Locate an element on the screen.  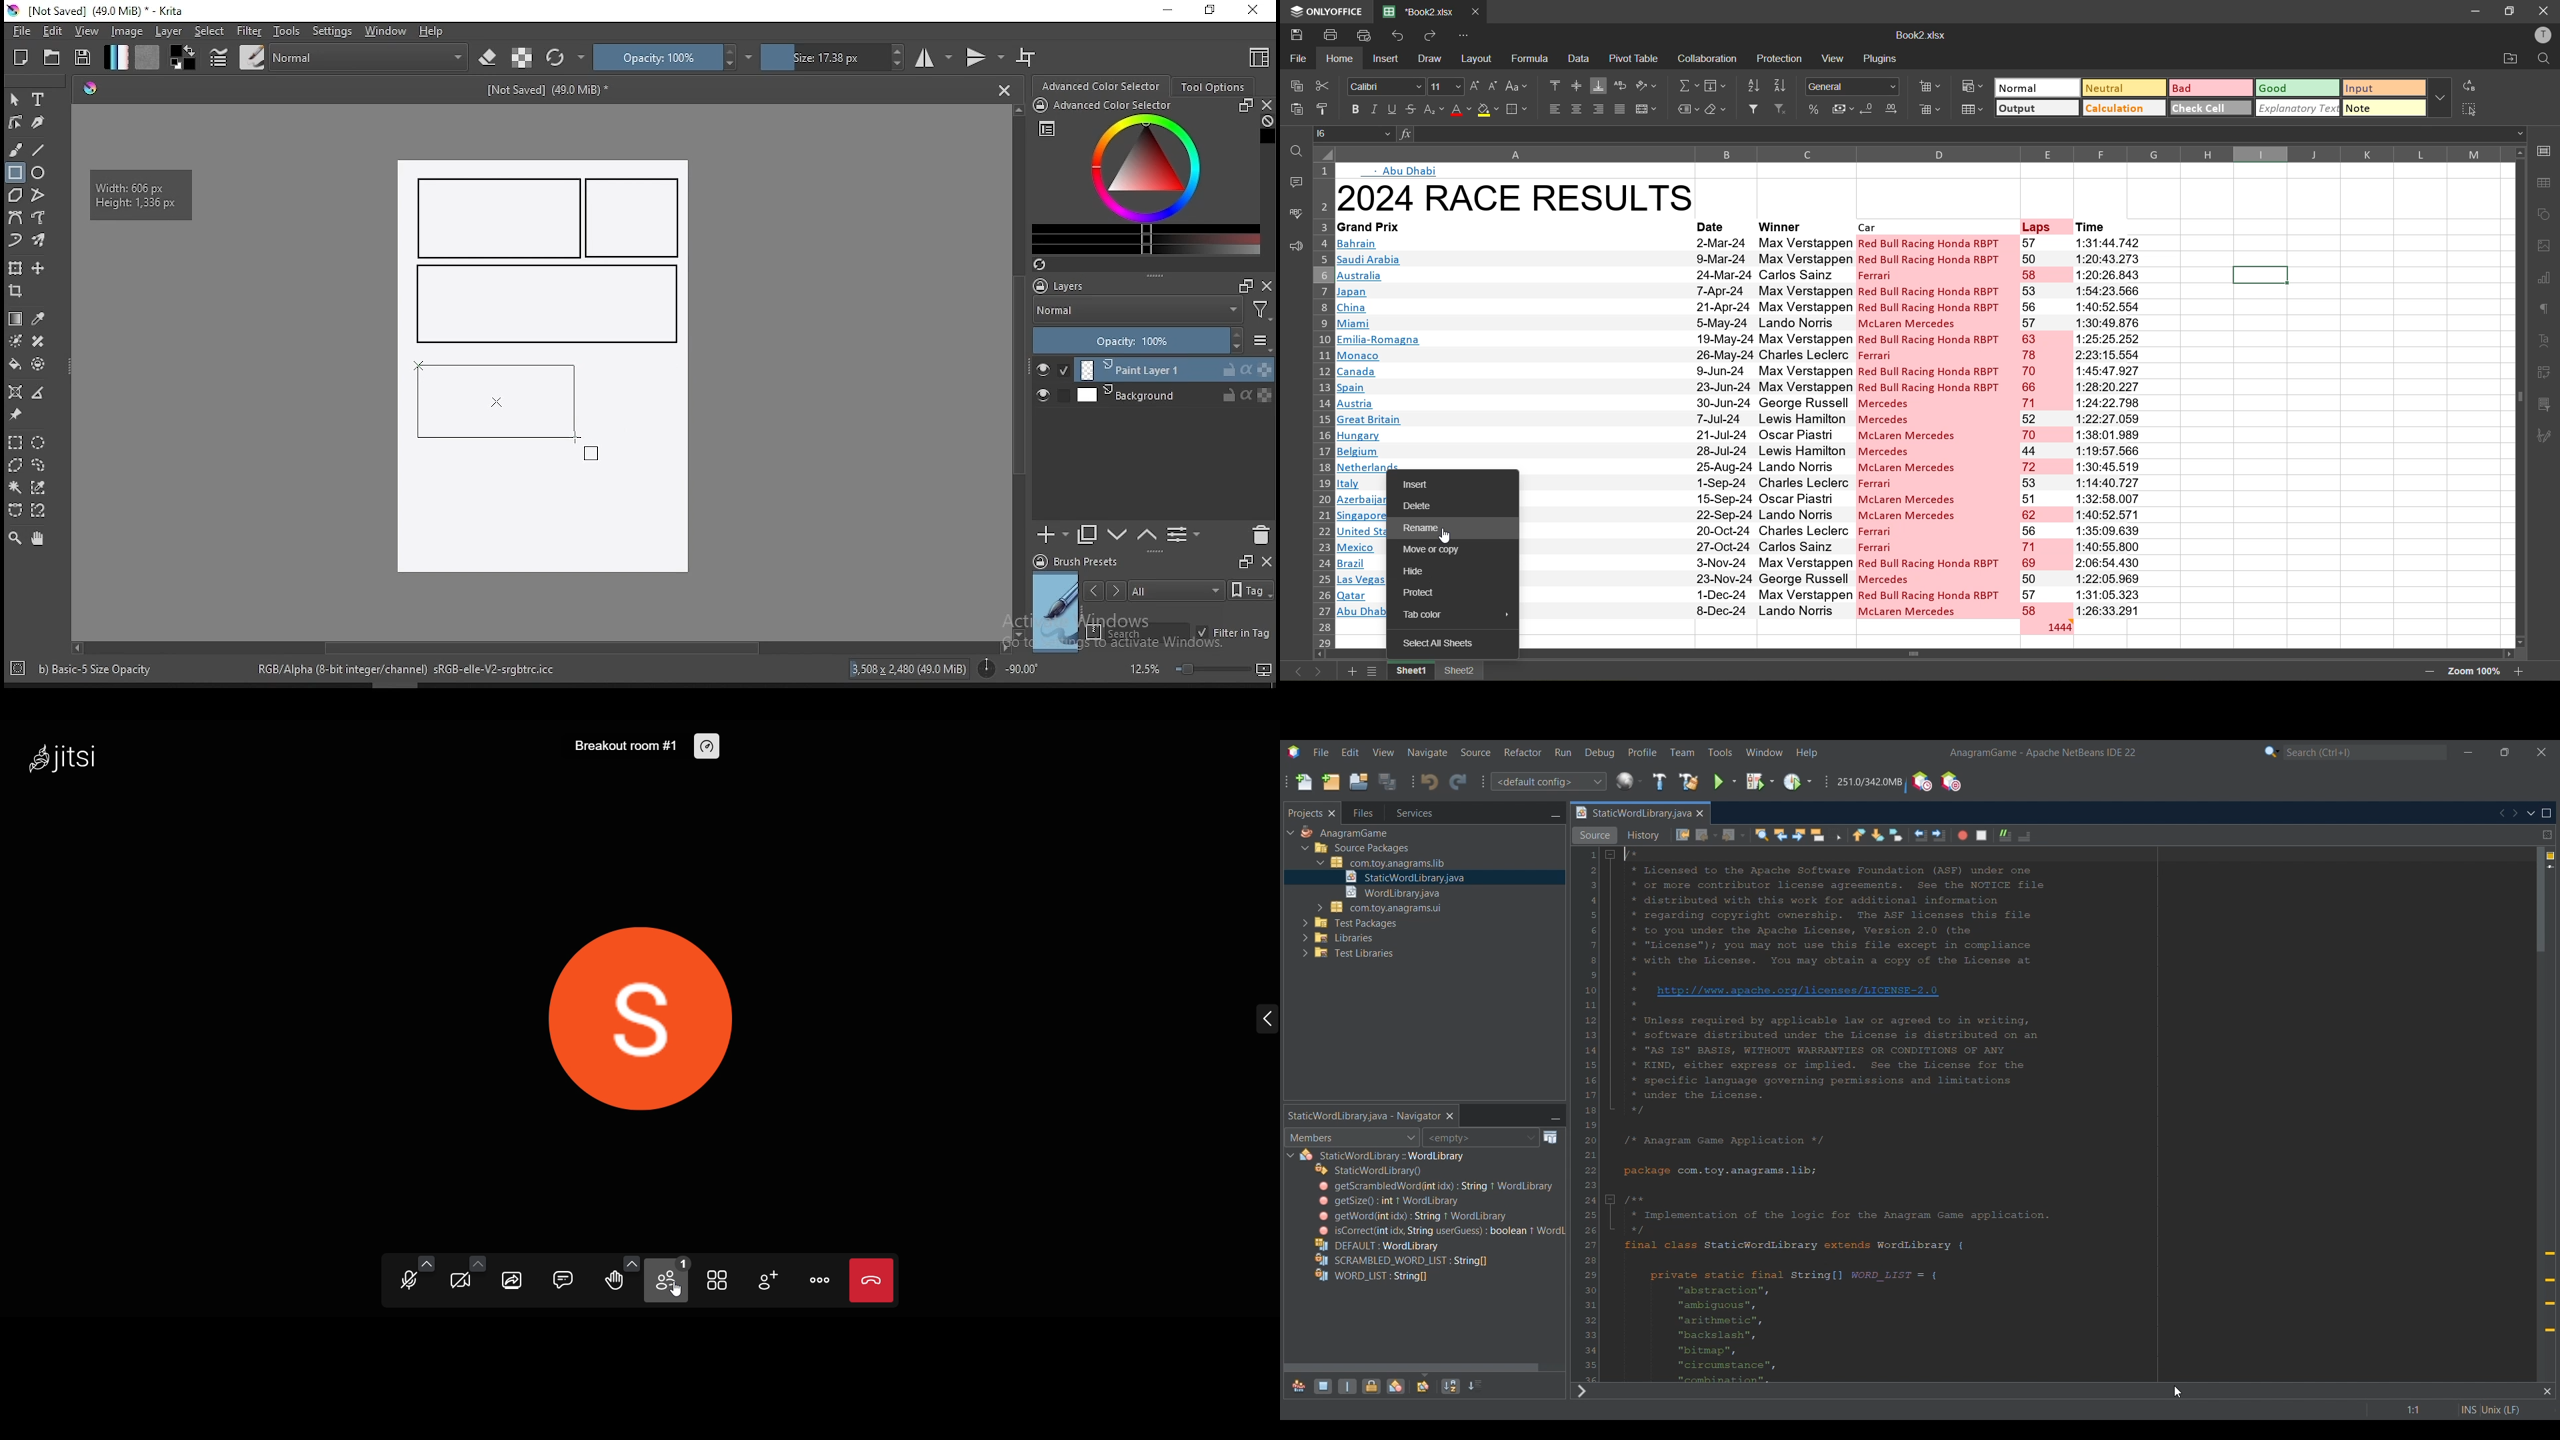
crop tool is located at coordinates (18, 293).